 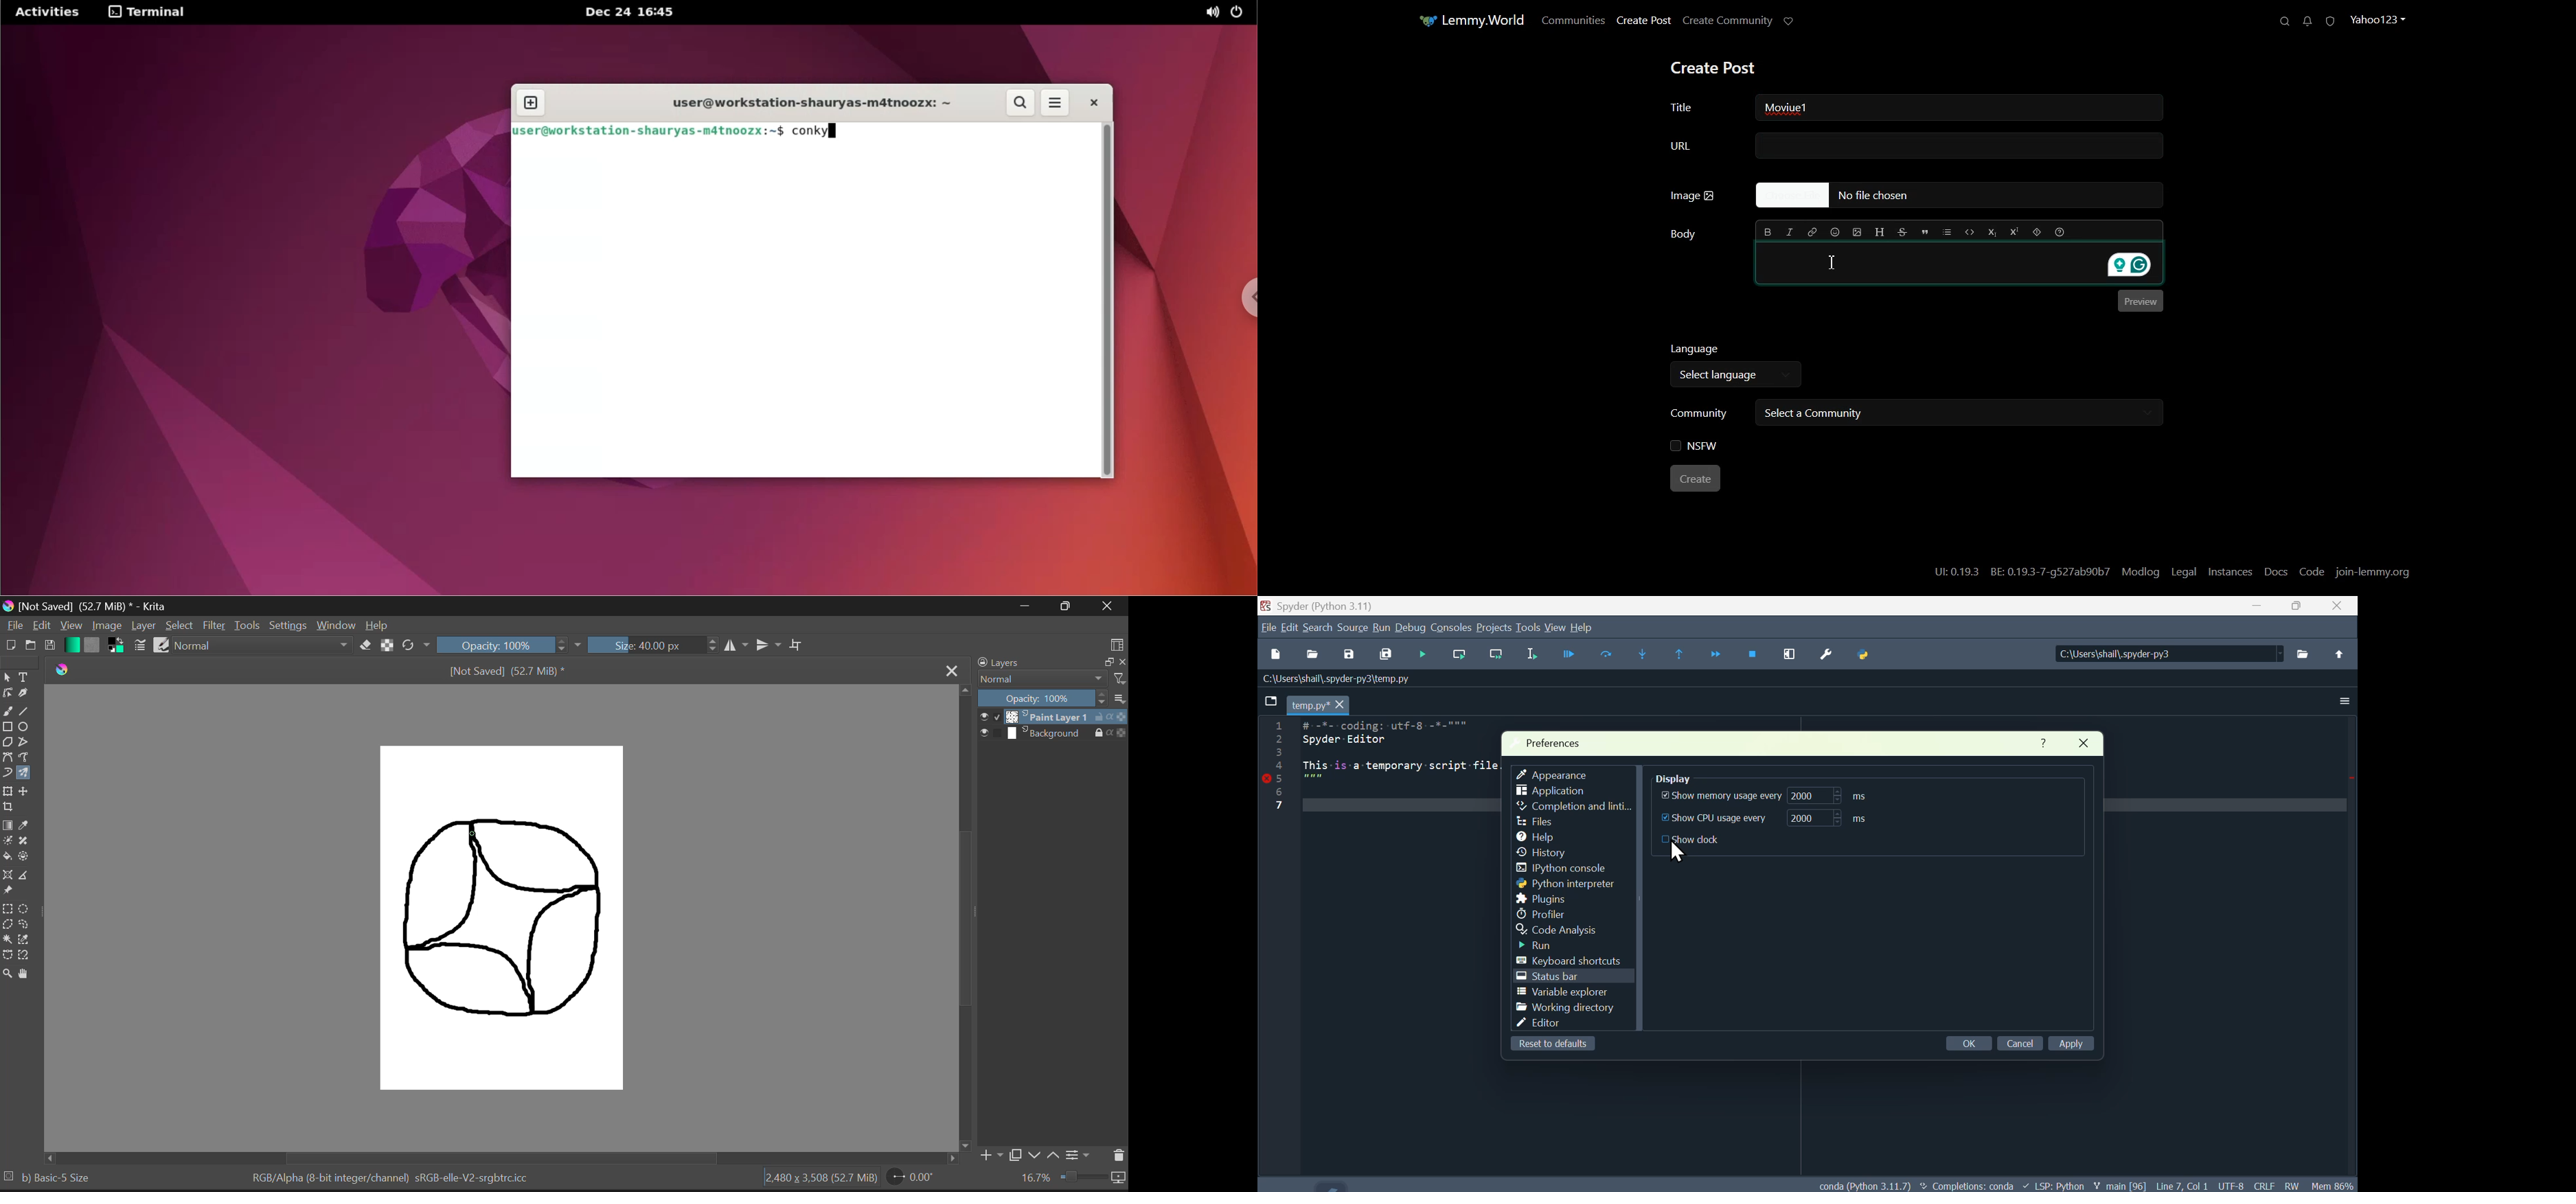 I want to click on Maximise current window, so click(x=1790, y=656).